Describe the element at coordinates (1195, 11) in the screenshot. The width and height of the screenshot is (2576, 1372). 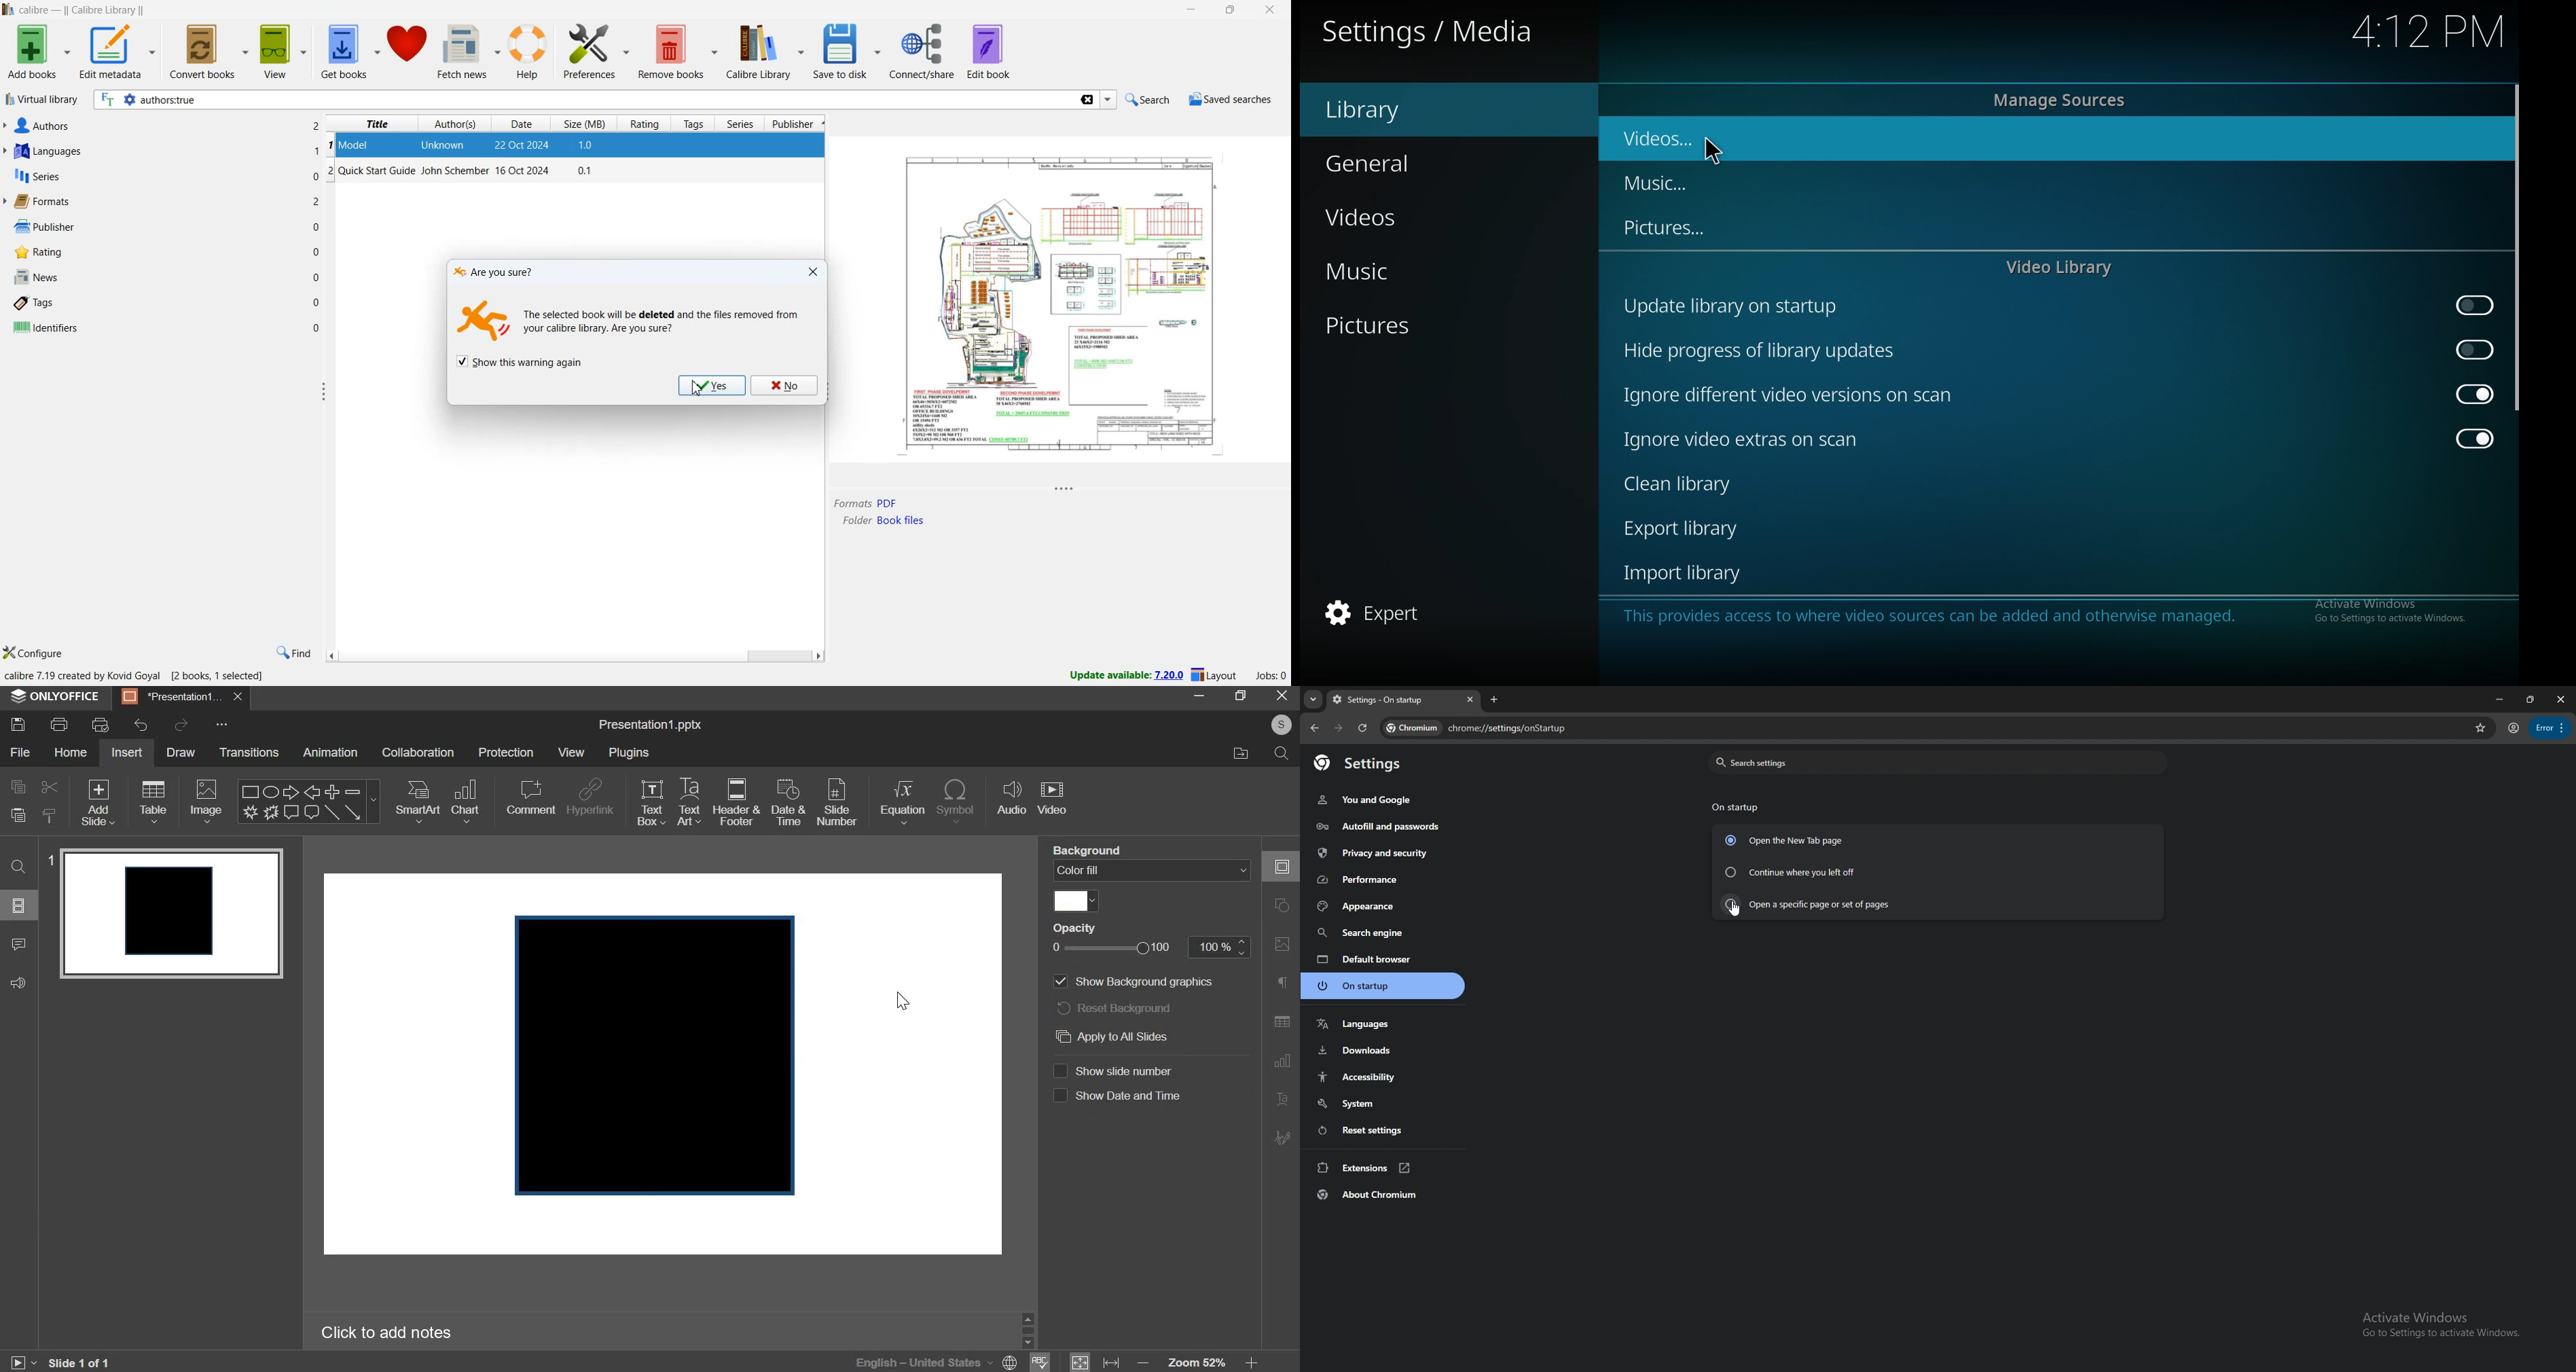
I see `minimize` at that location.